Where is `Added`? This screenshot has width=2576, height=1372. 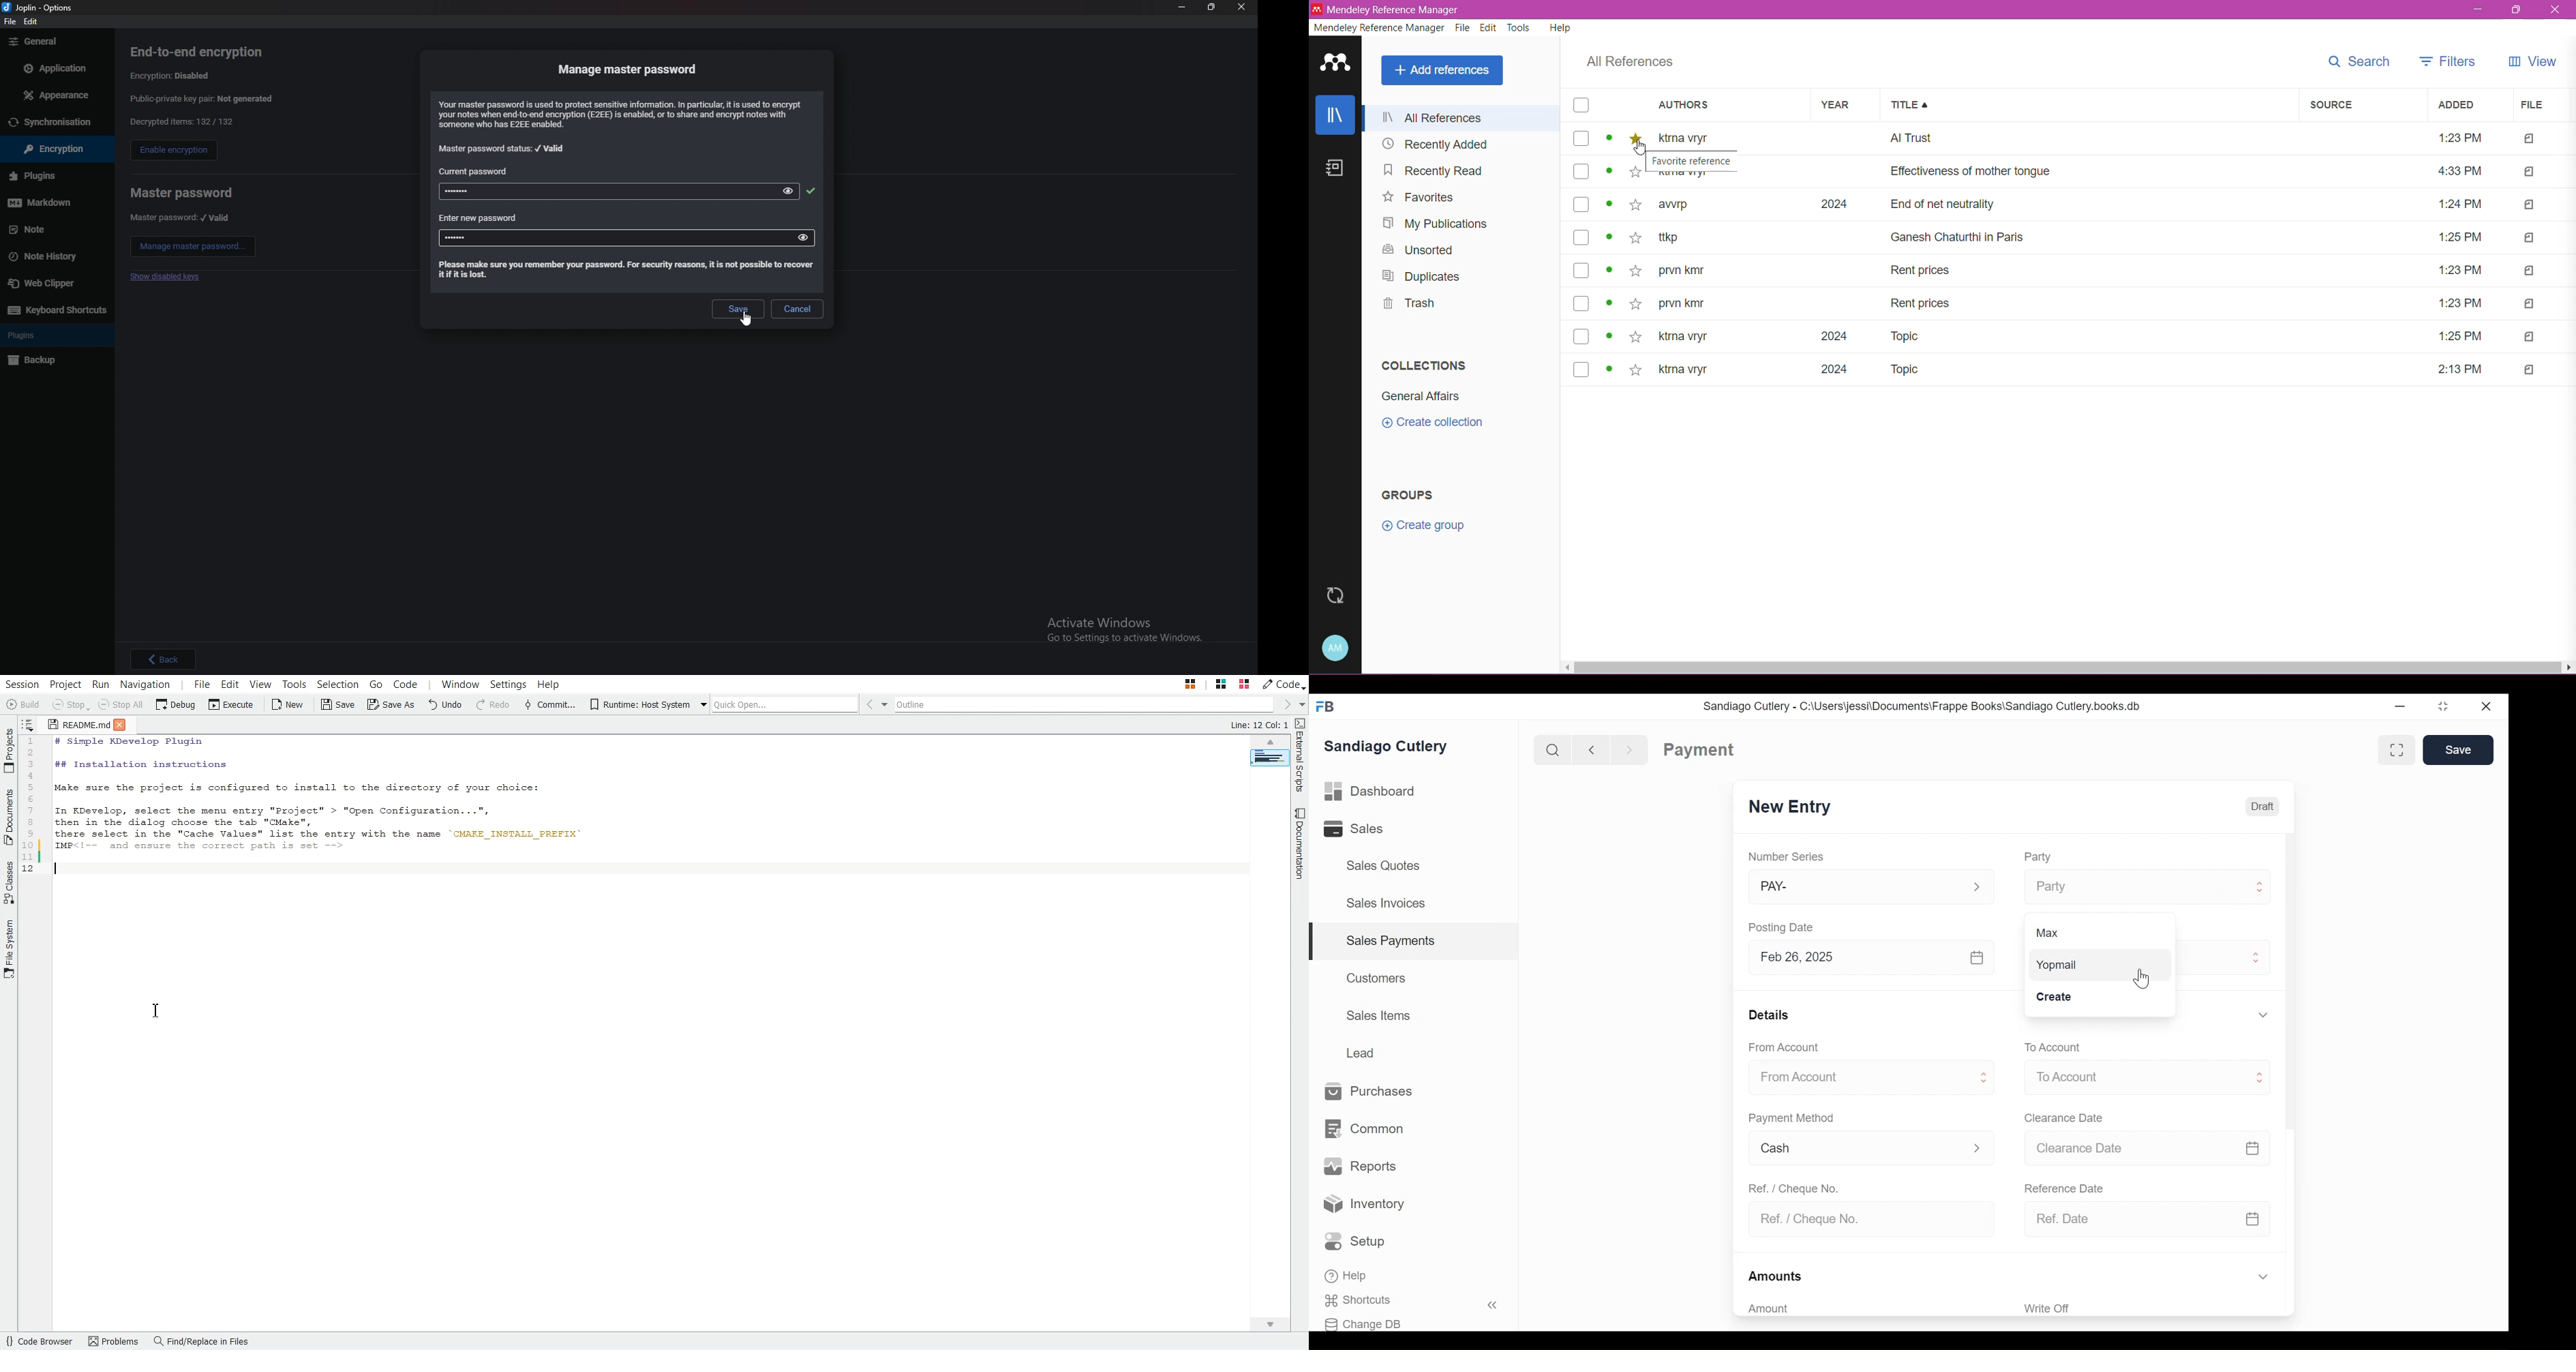 Added is located at coordinates (2468, 105).